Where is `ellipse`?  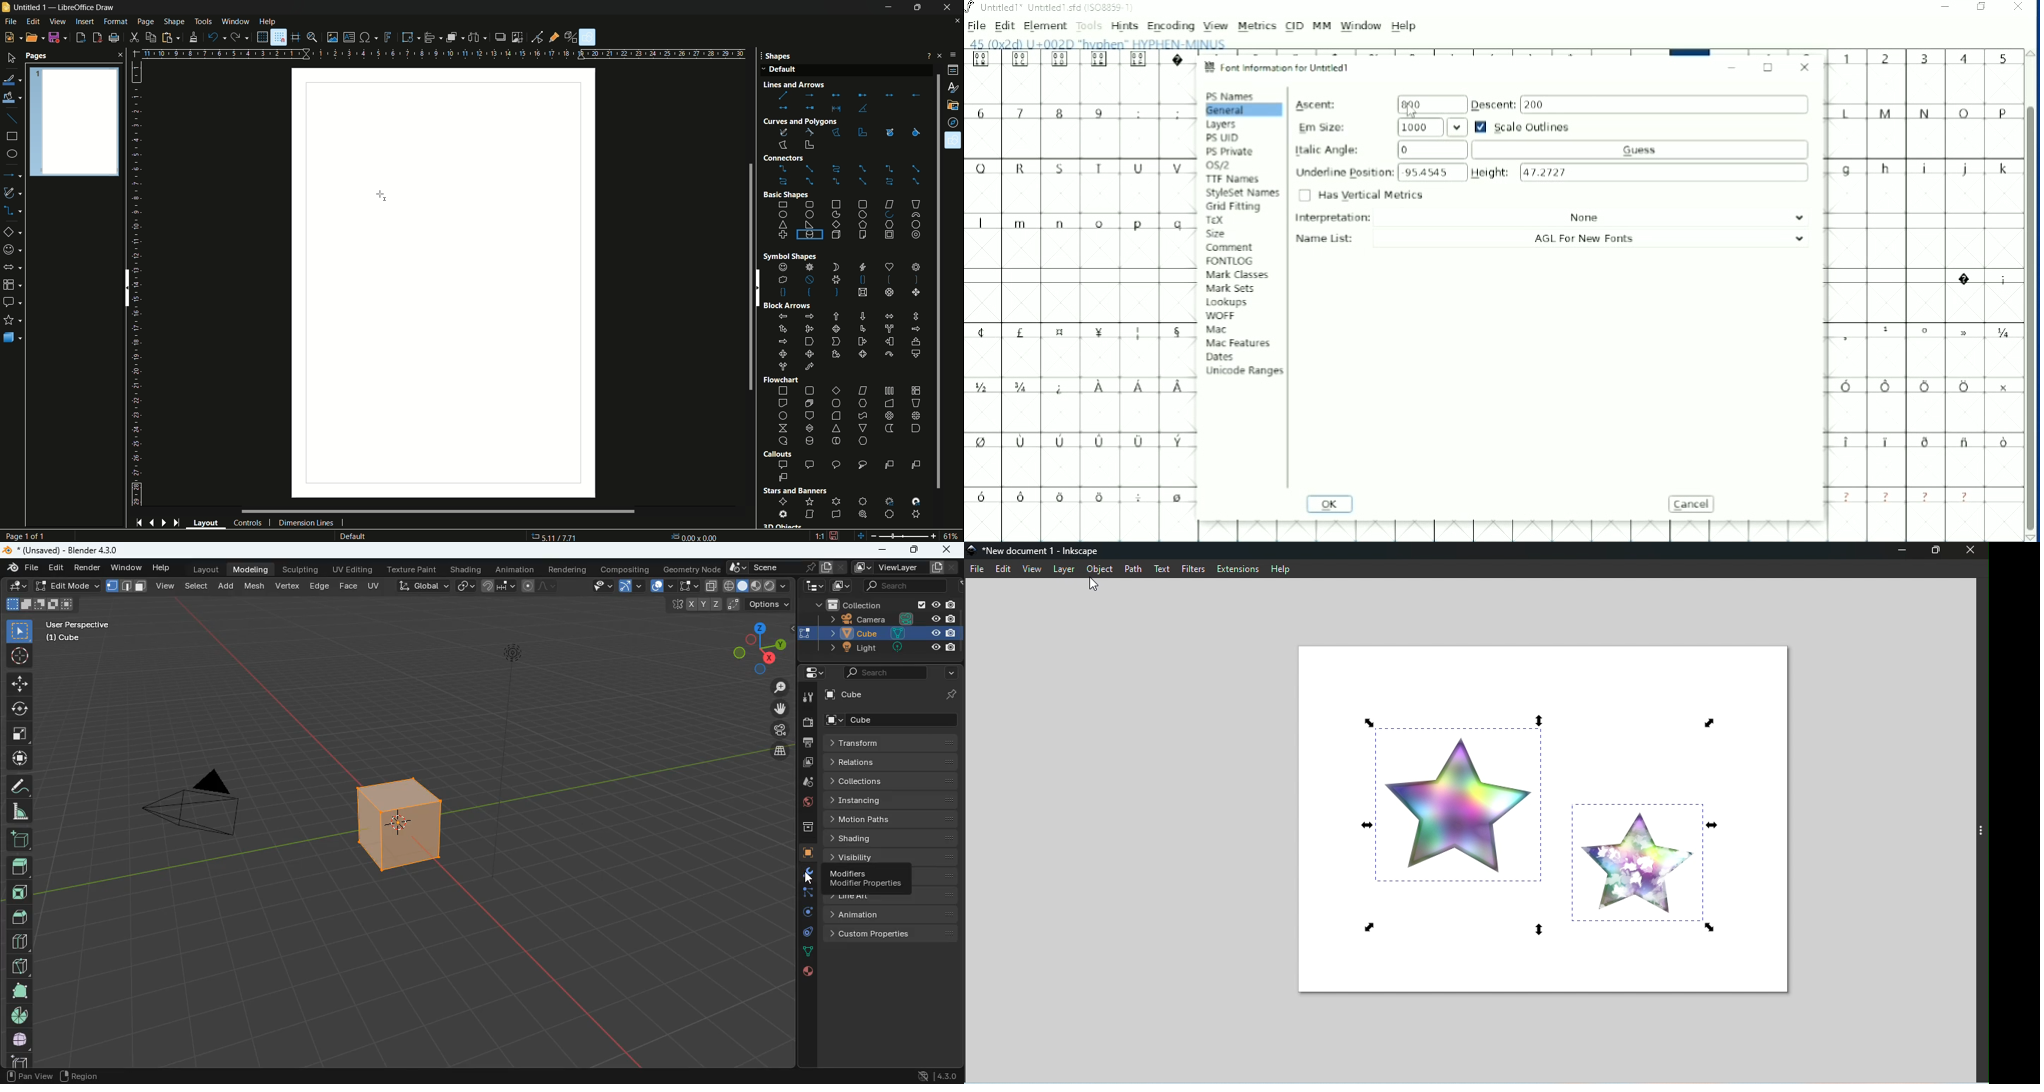 ellipse is located at coordinates (12, 154).